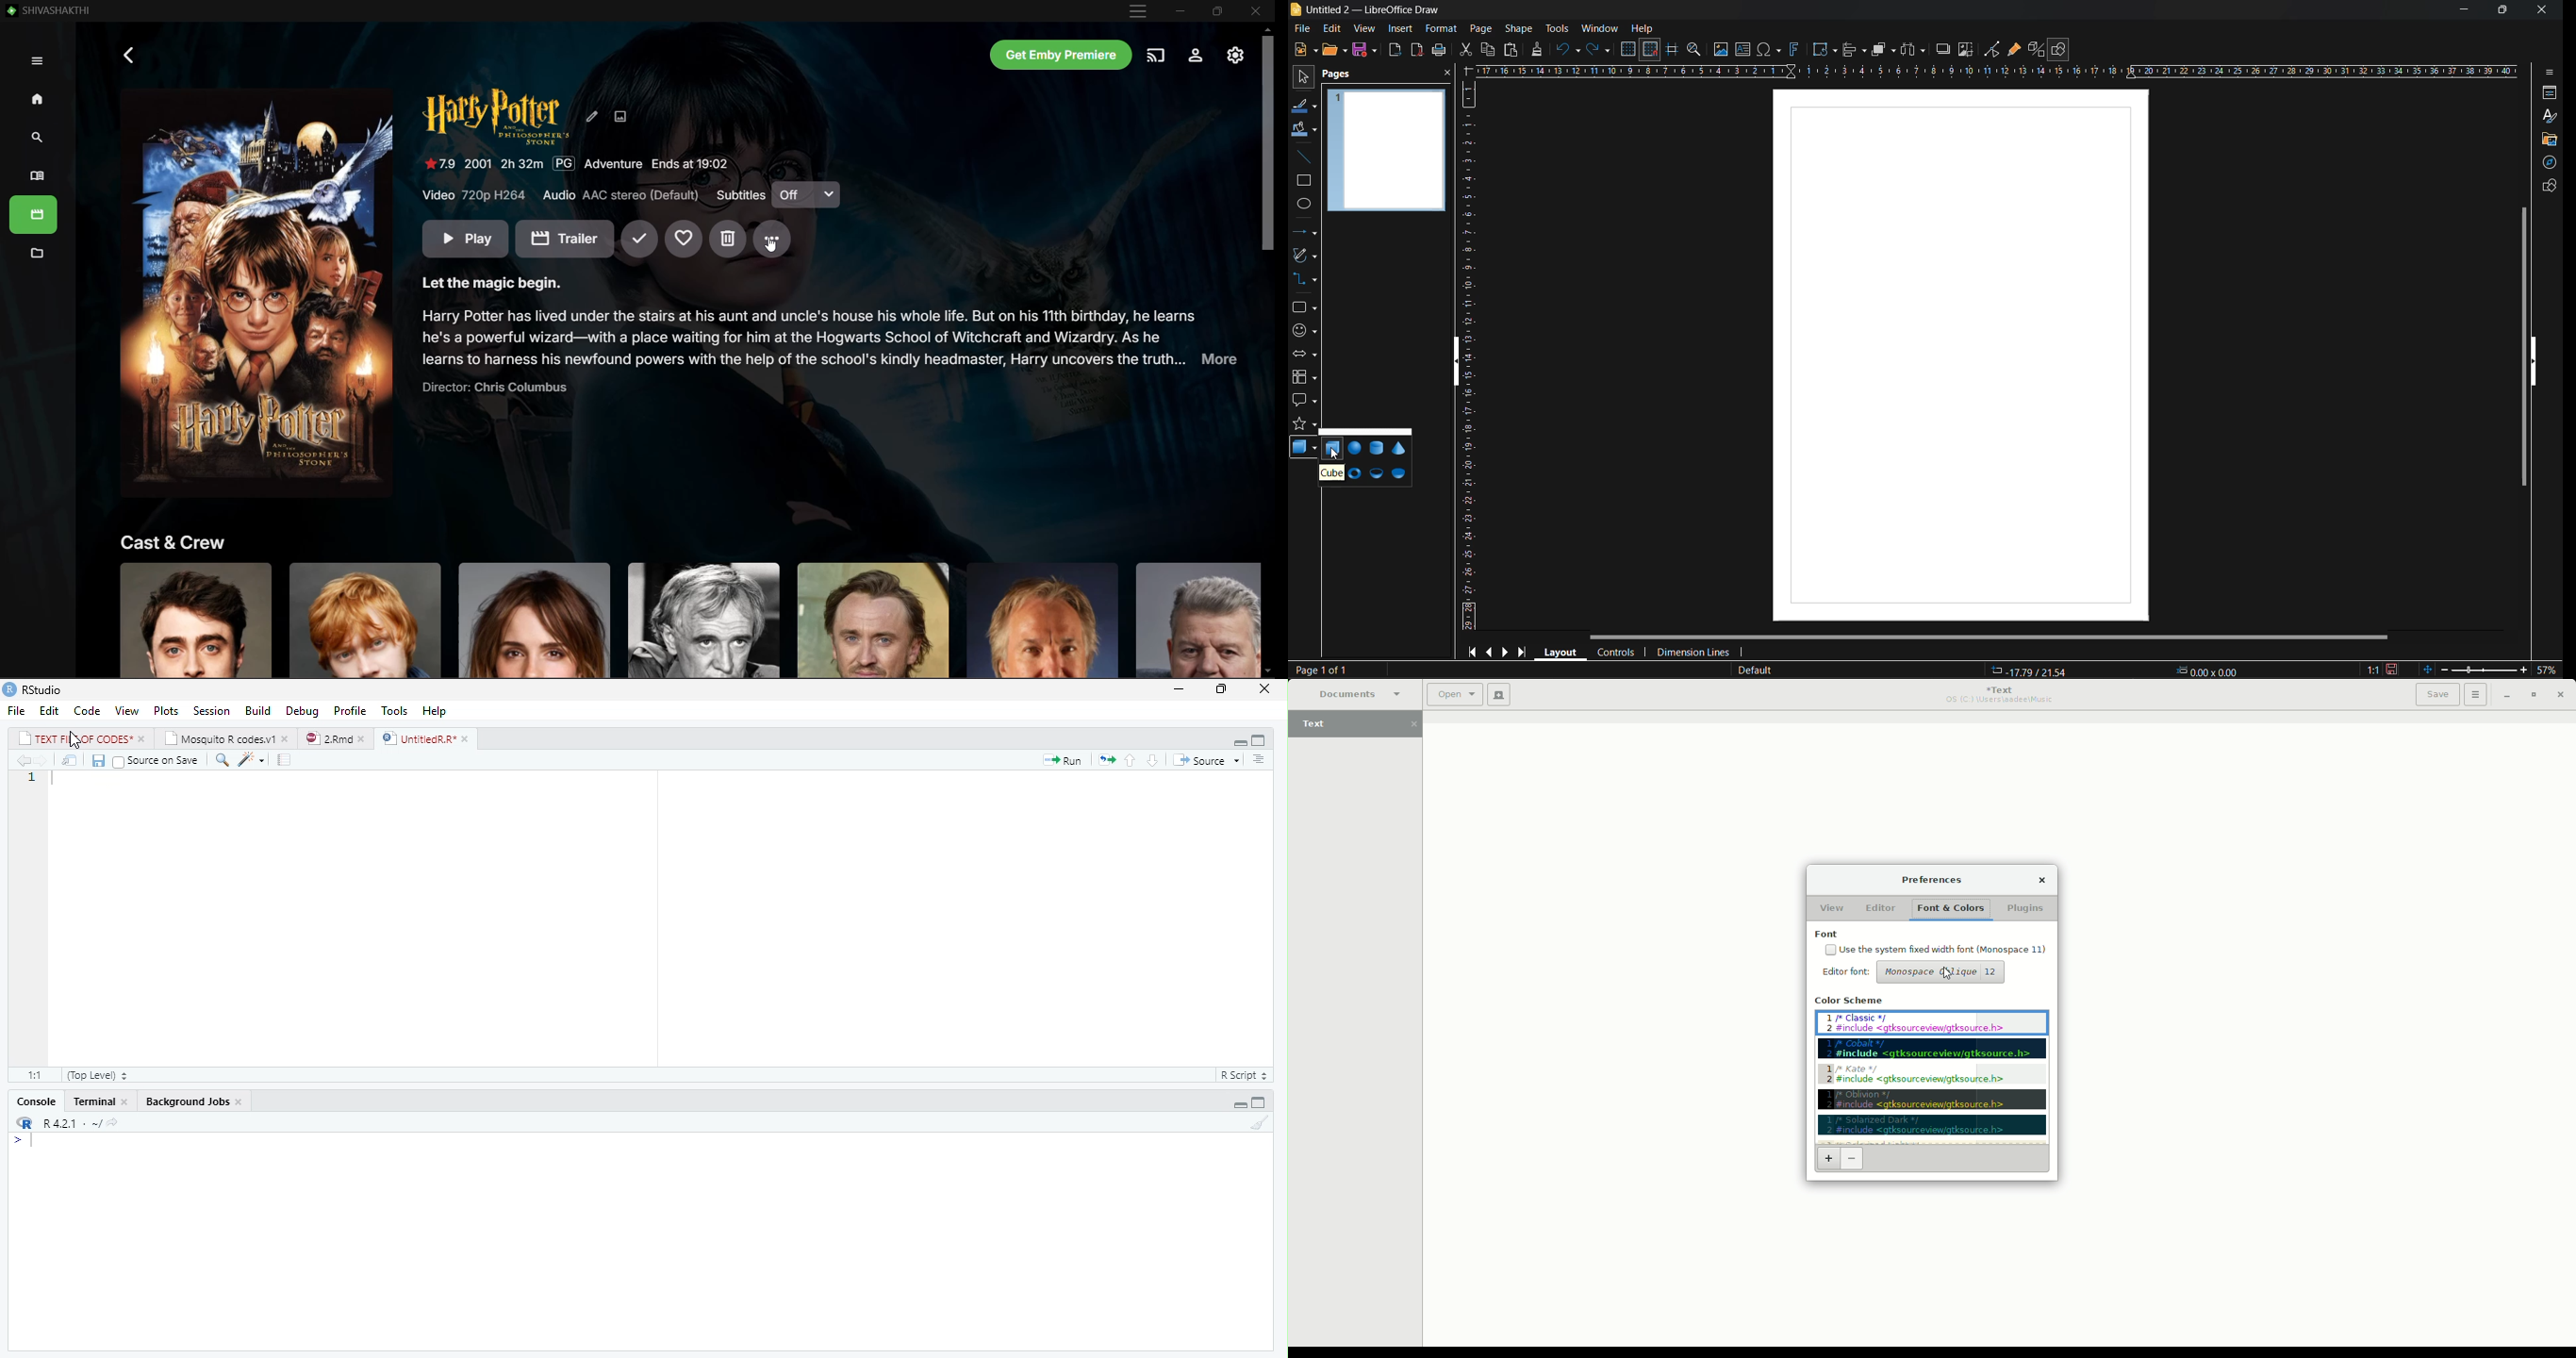  What do you see at coordinates (70, 761) in the screenshot?
I see `Open in new window` at bounding box center [70, 761].